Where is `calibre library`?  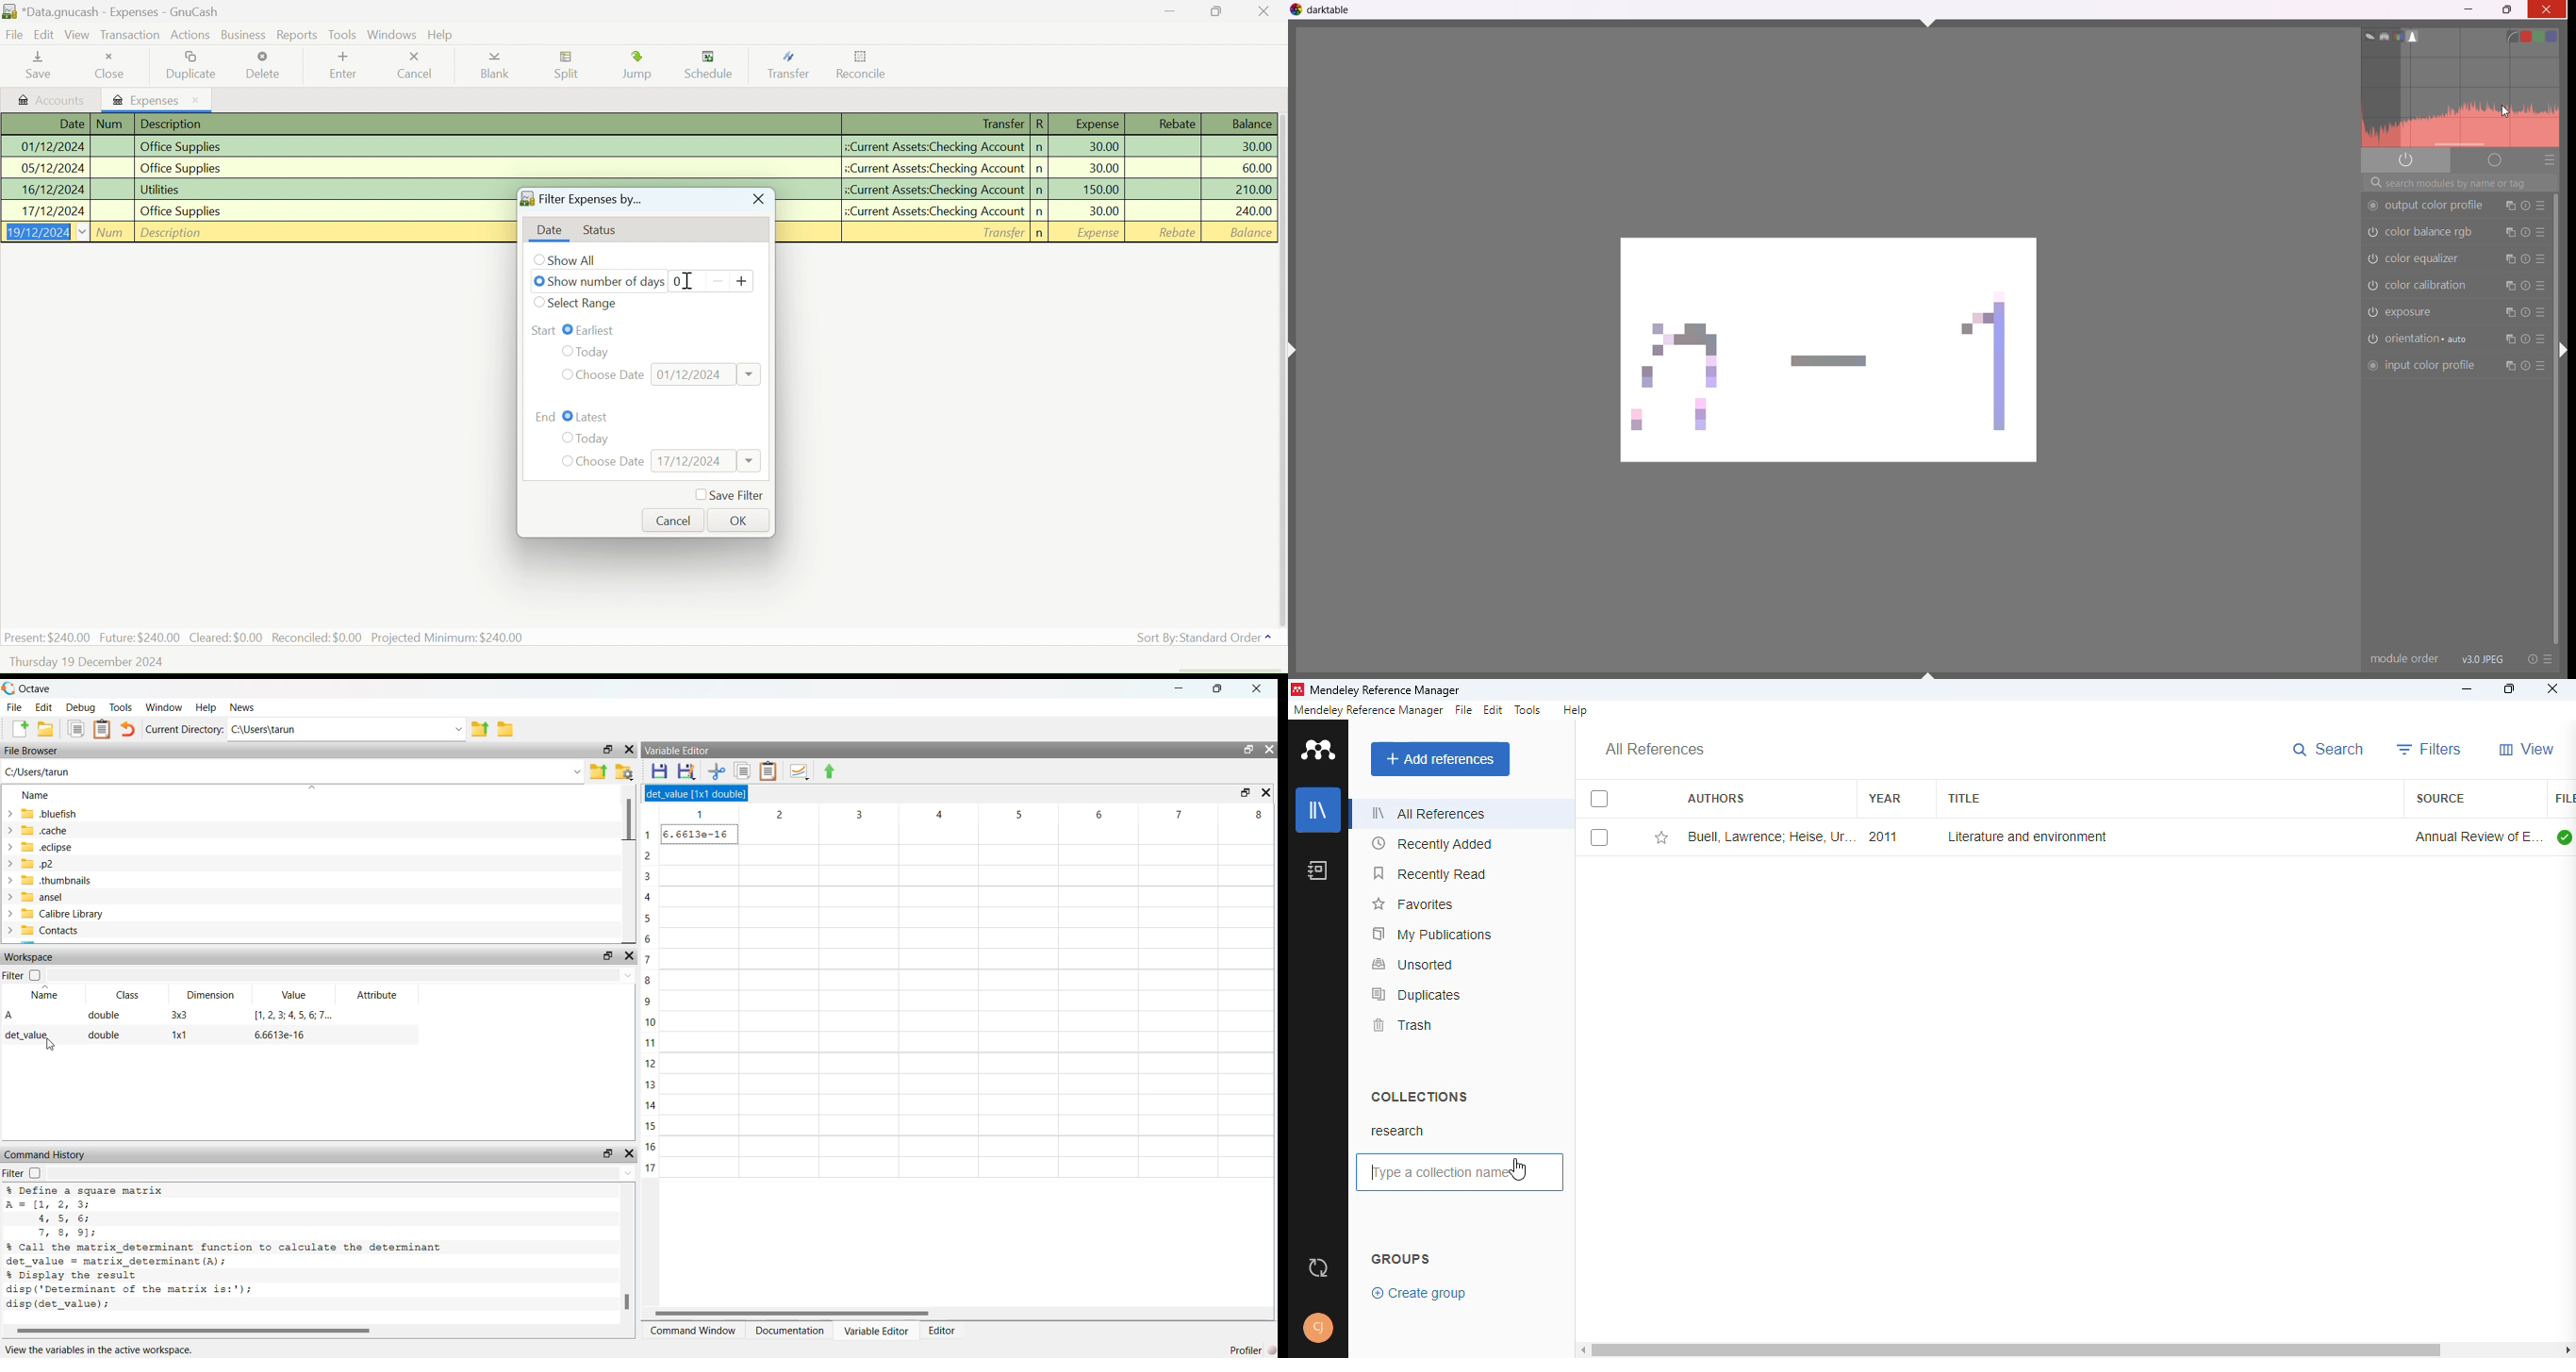 calibre library is located at coordinates (55, 914).